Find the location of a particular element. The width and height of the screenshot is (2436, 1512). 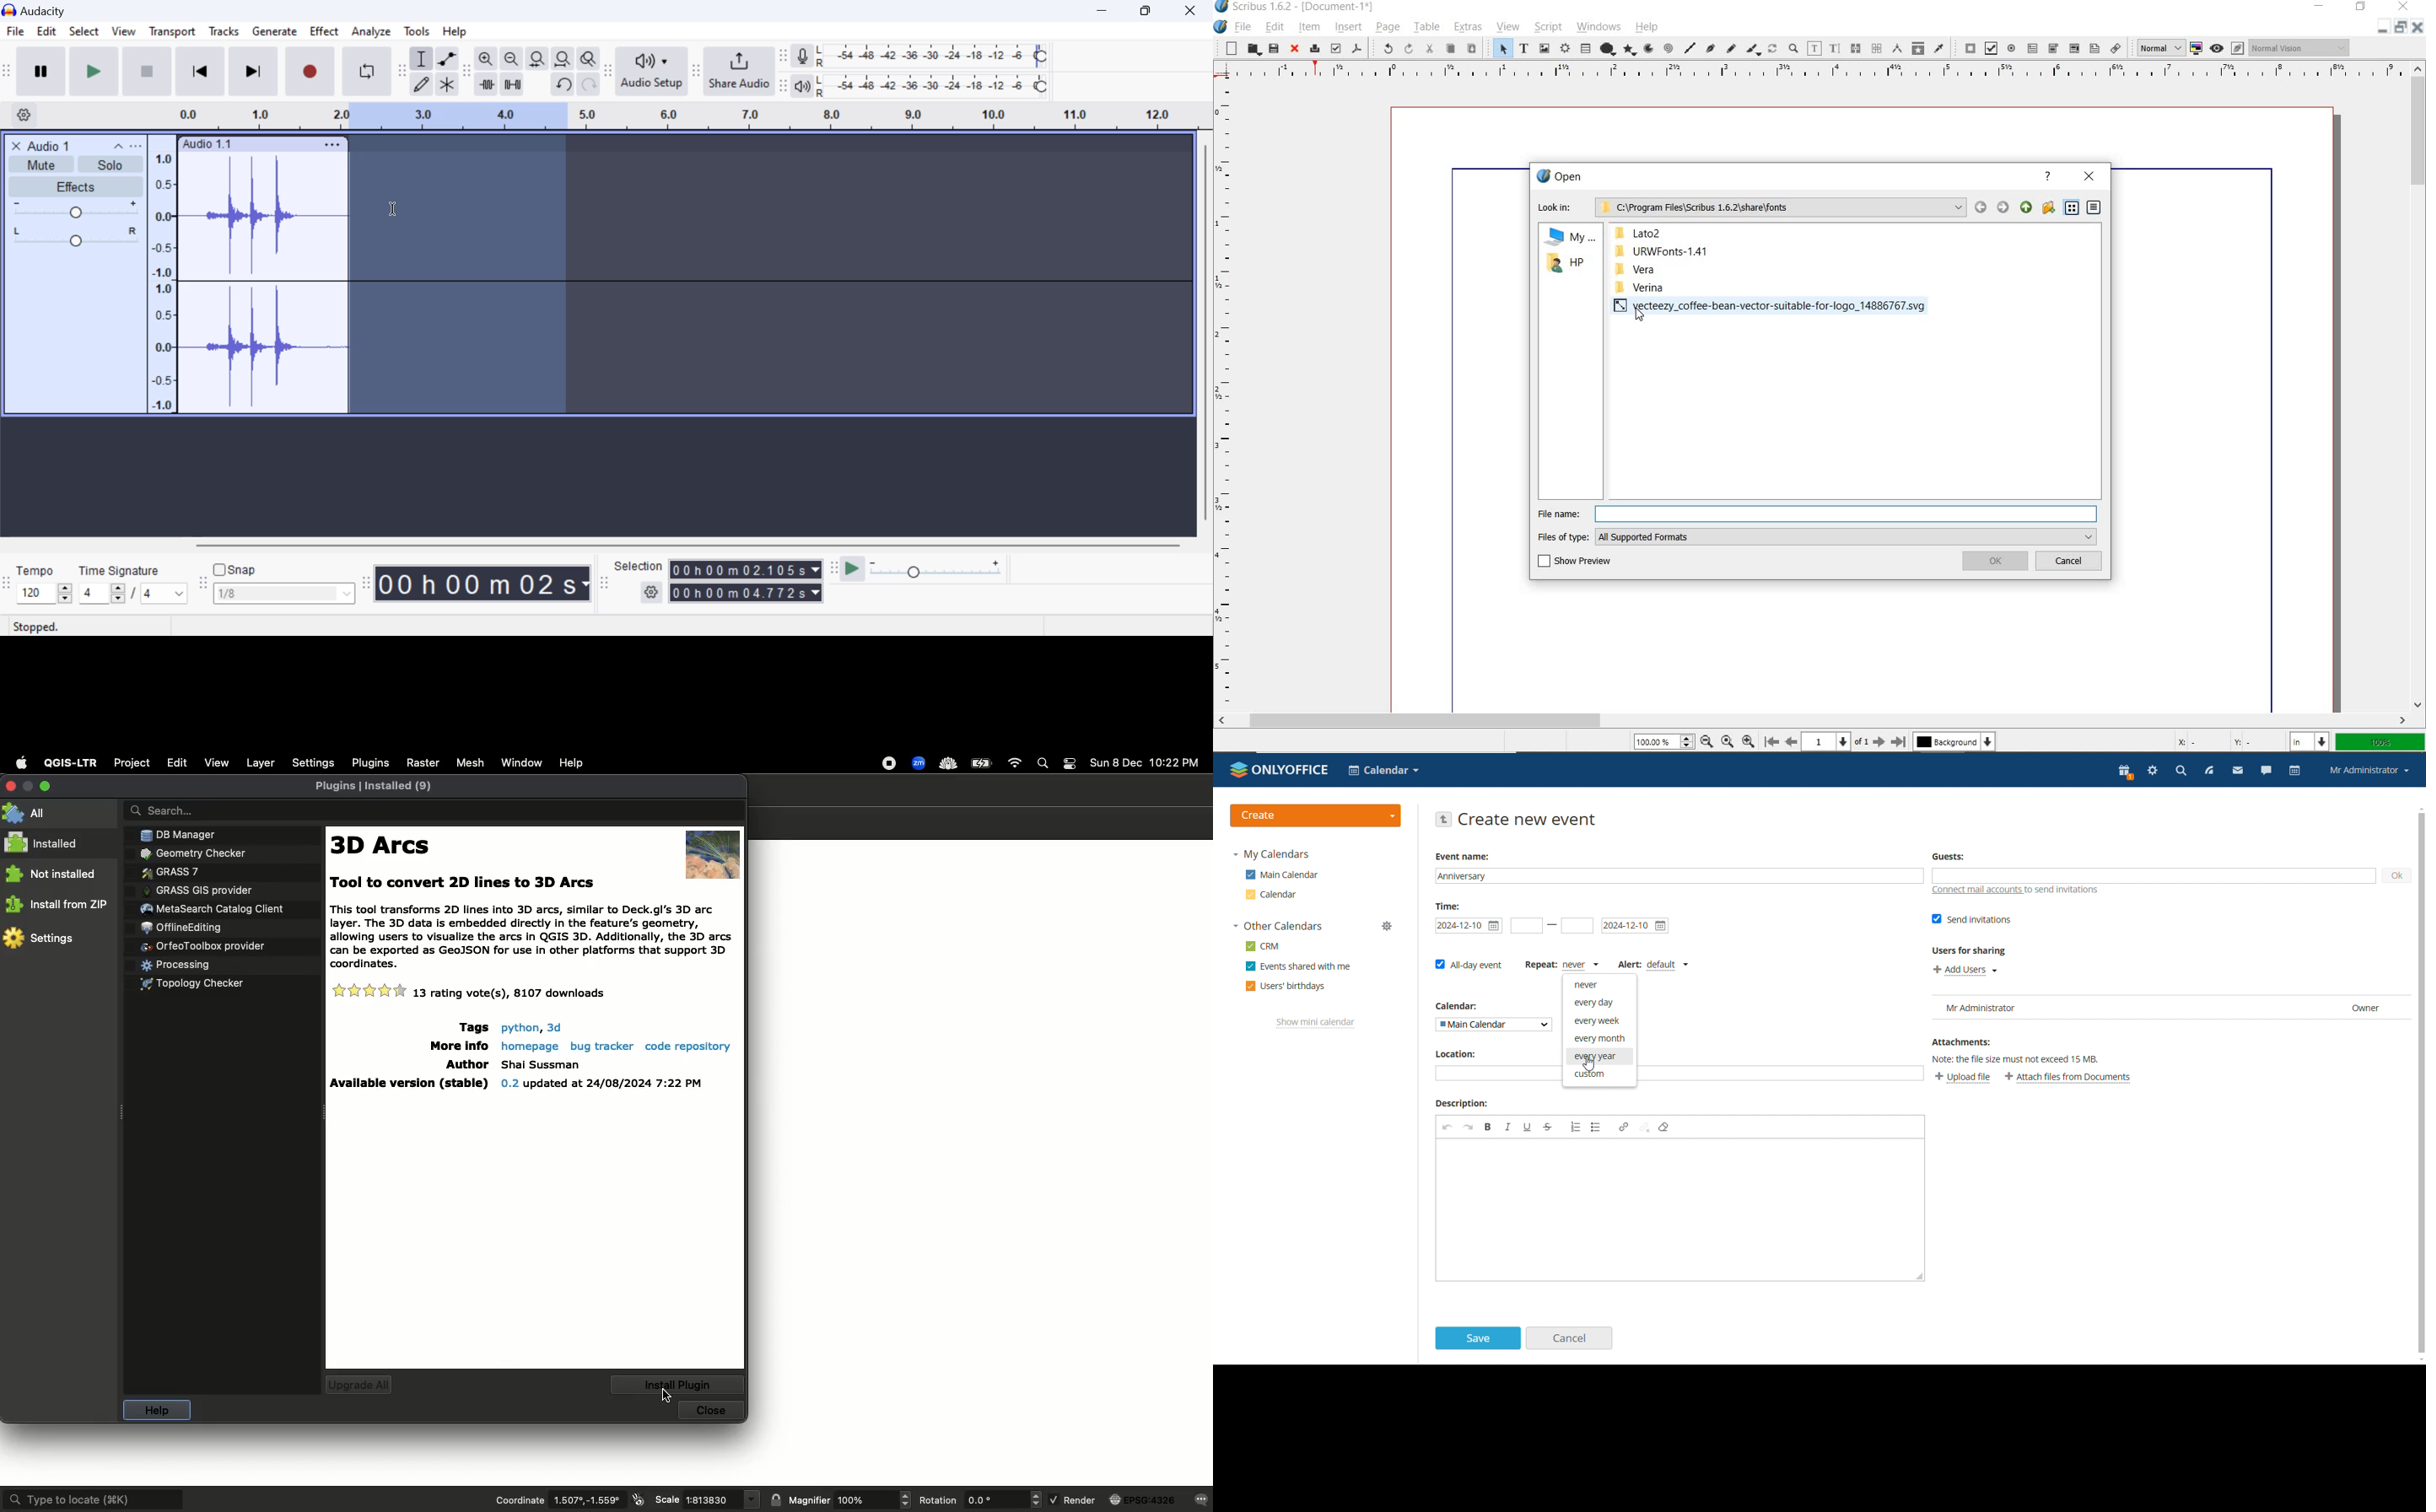

Change position of respective level is located at coordinates (784, 71).